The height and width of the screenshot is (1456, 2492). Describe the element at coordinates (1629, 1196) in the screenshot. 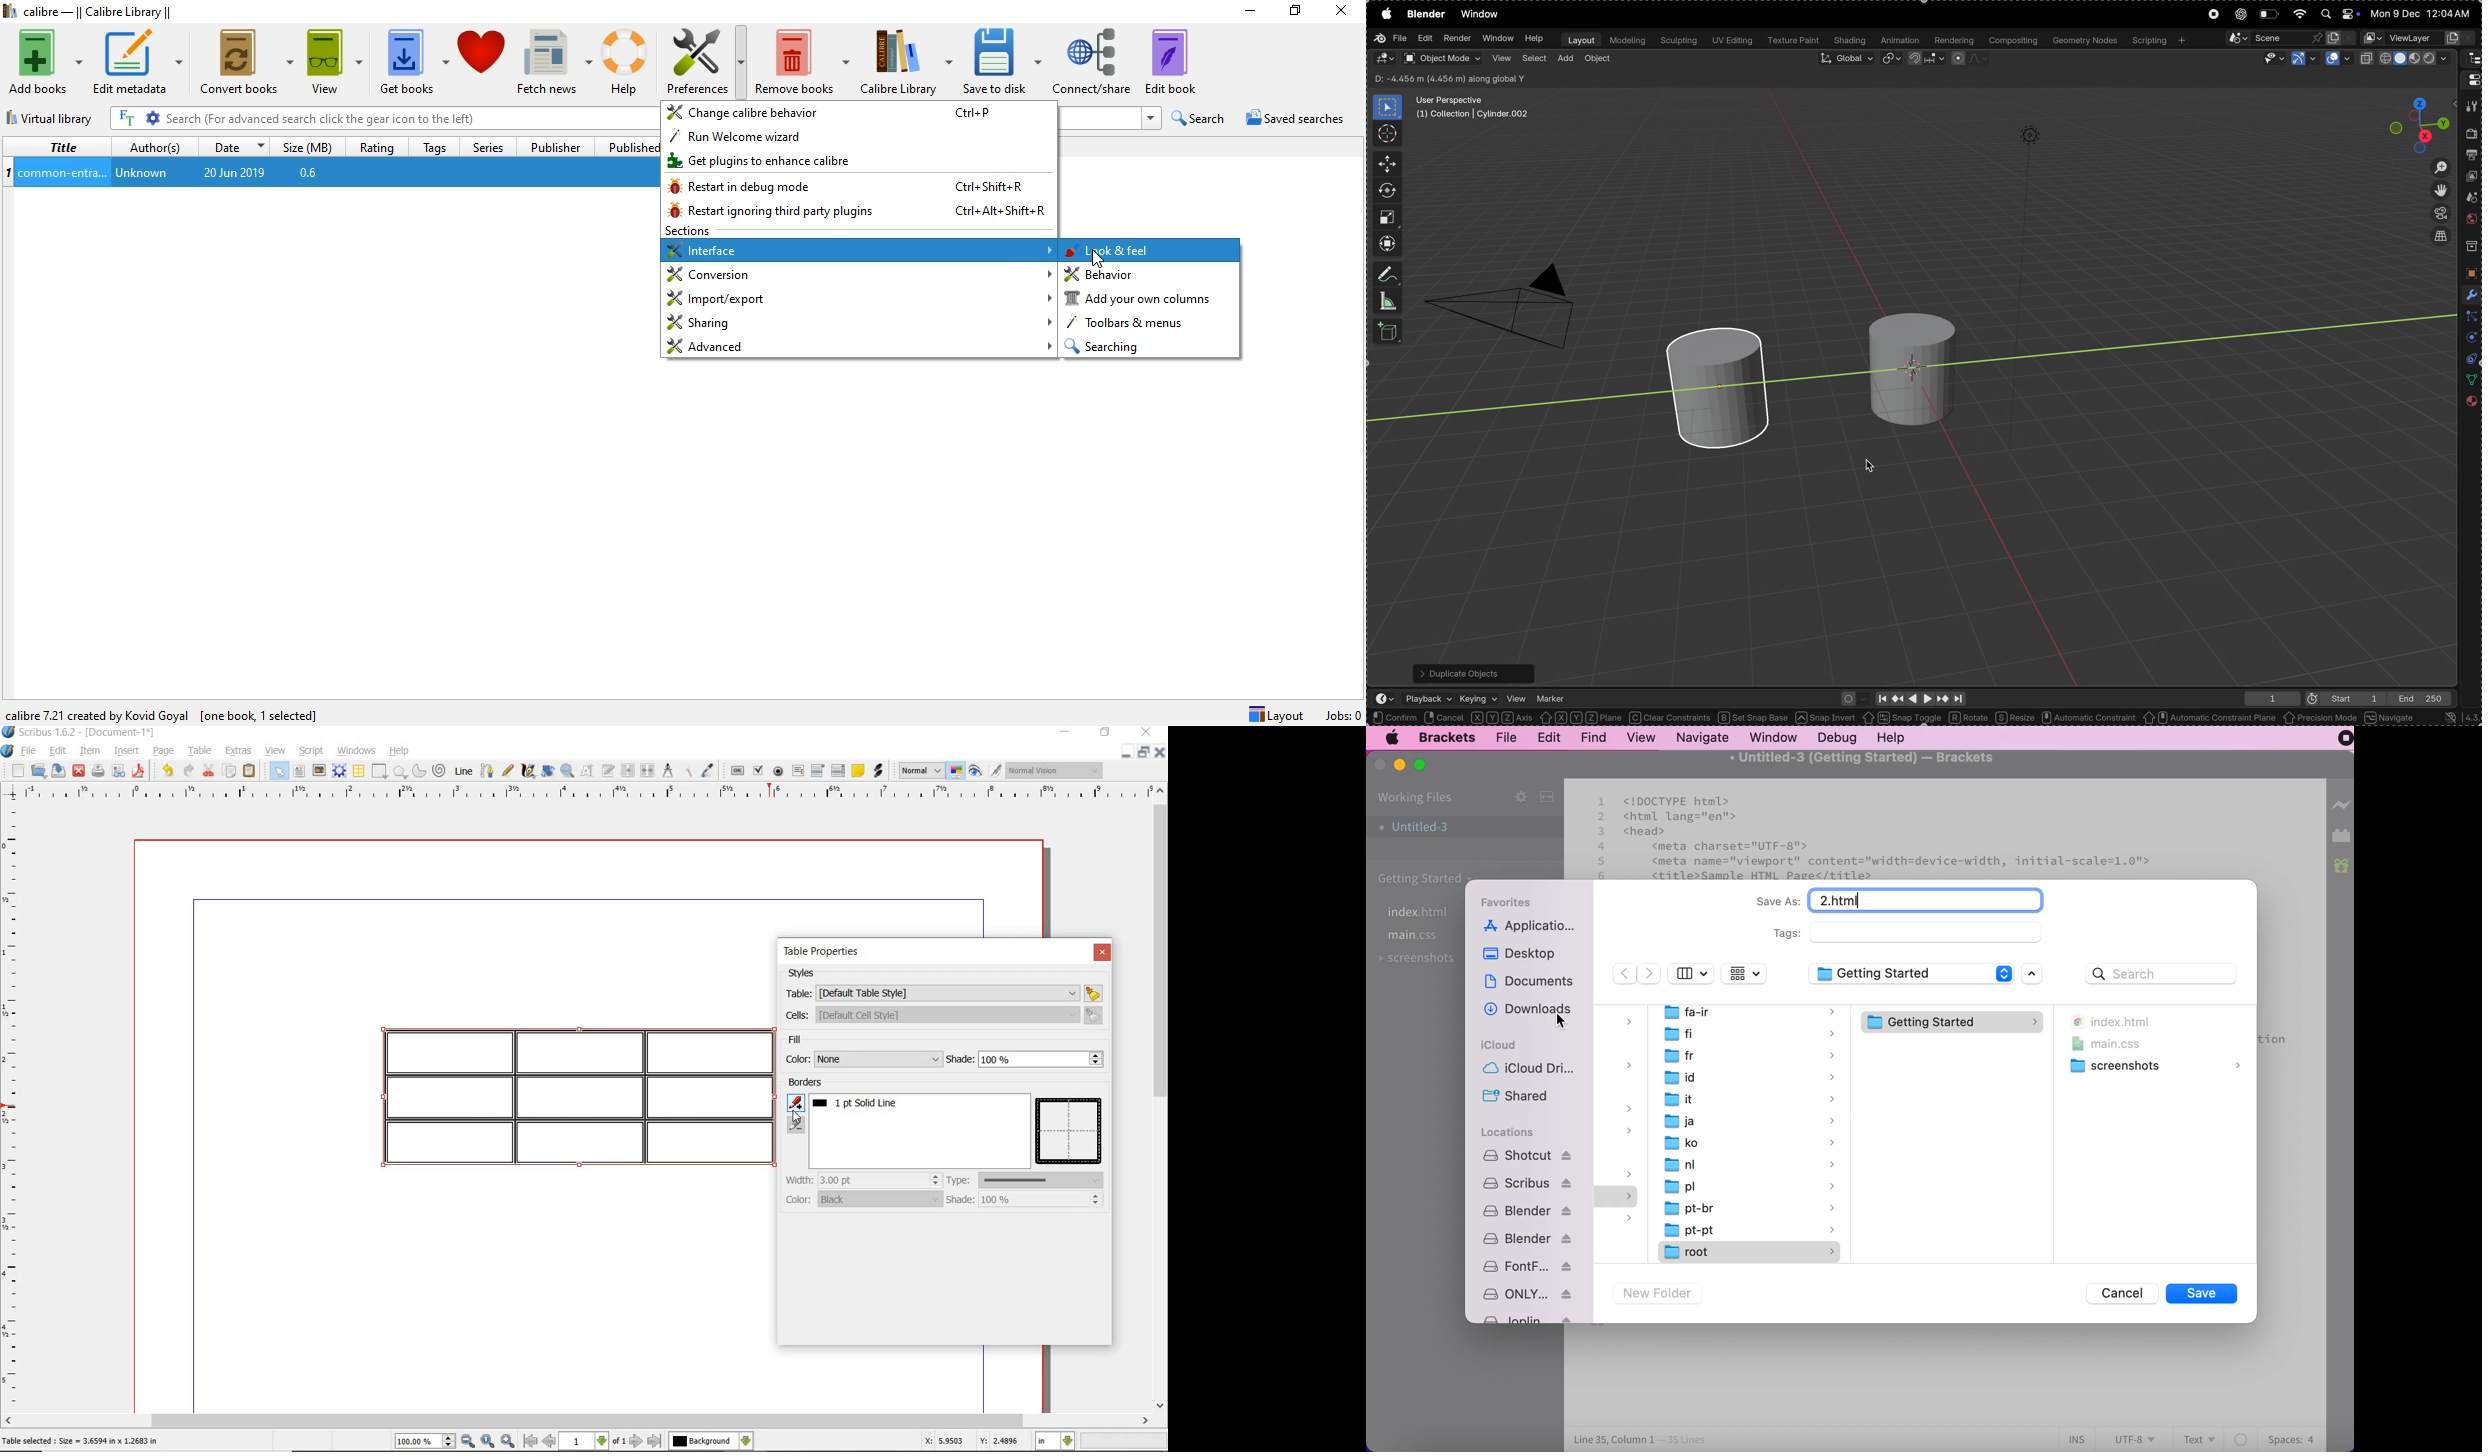

I see `dropdown` at that location.